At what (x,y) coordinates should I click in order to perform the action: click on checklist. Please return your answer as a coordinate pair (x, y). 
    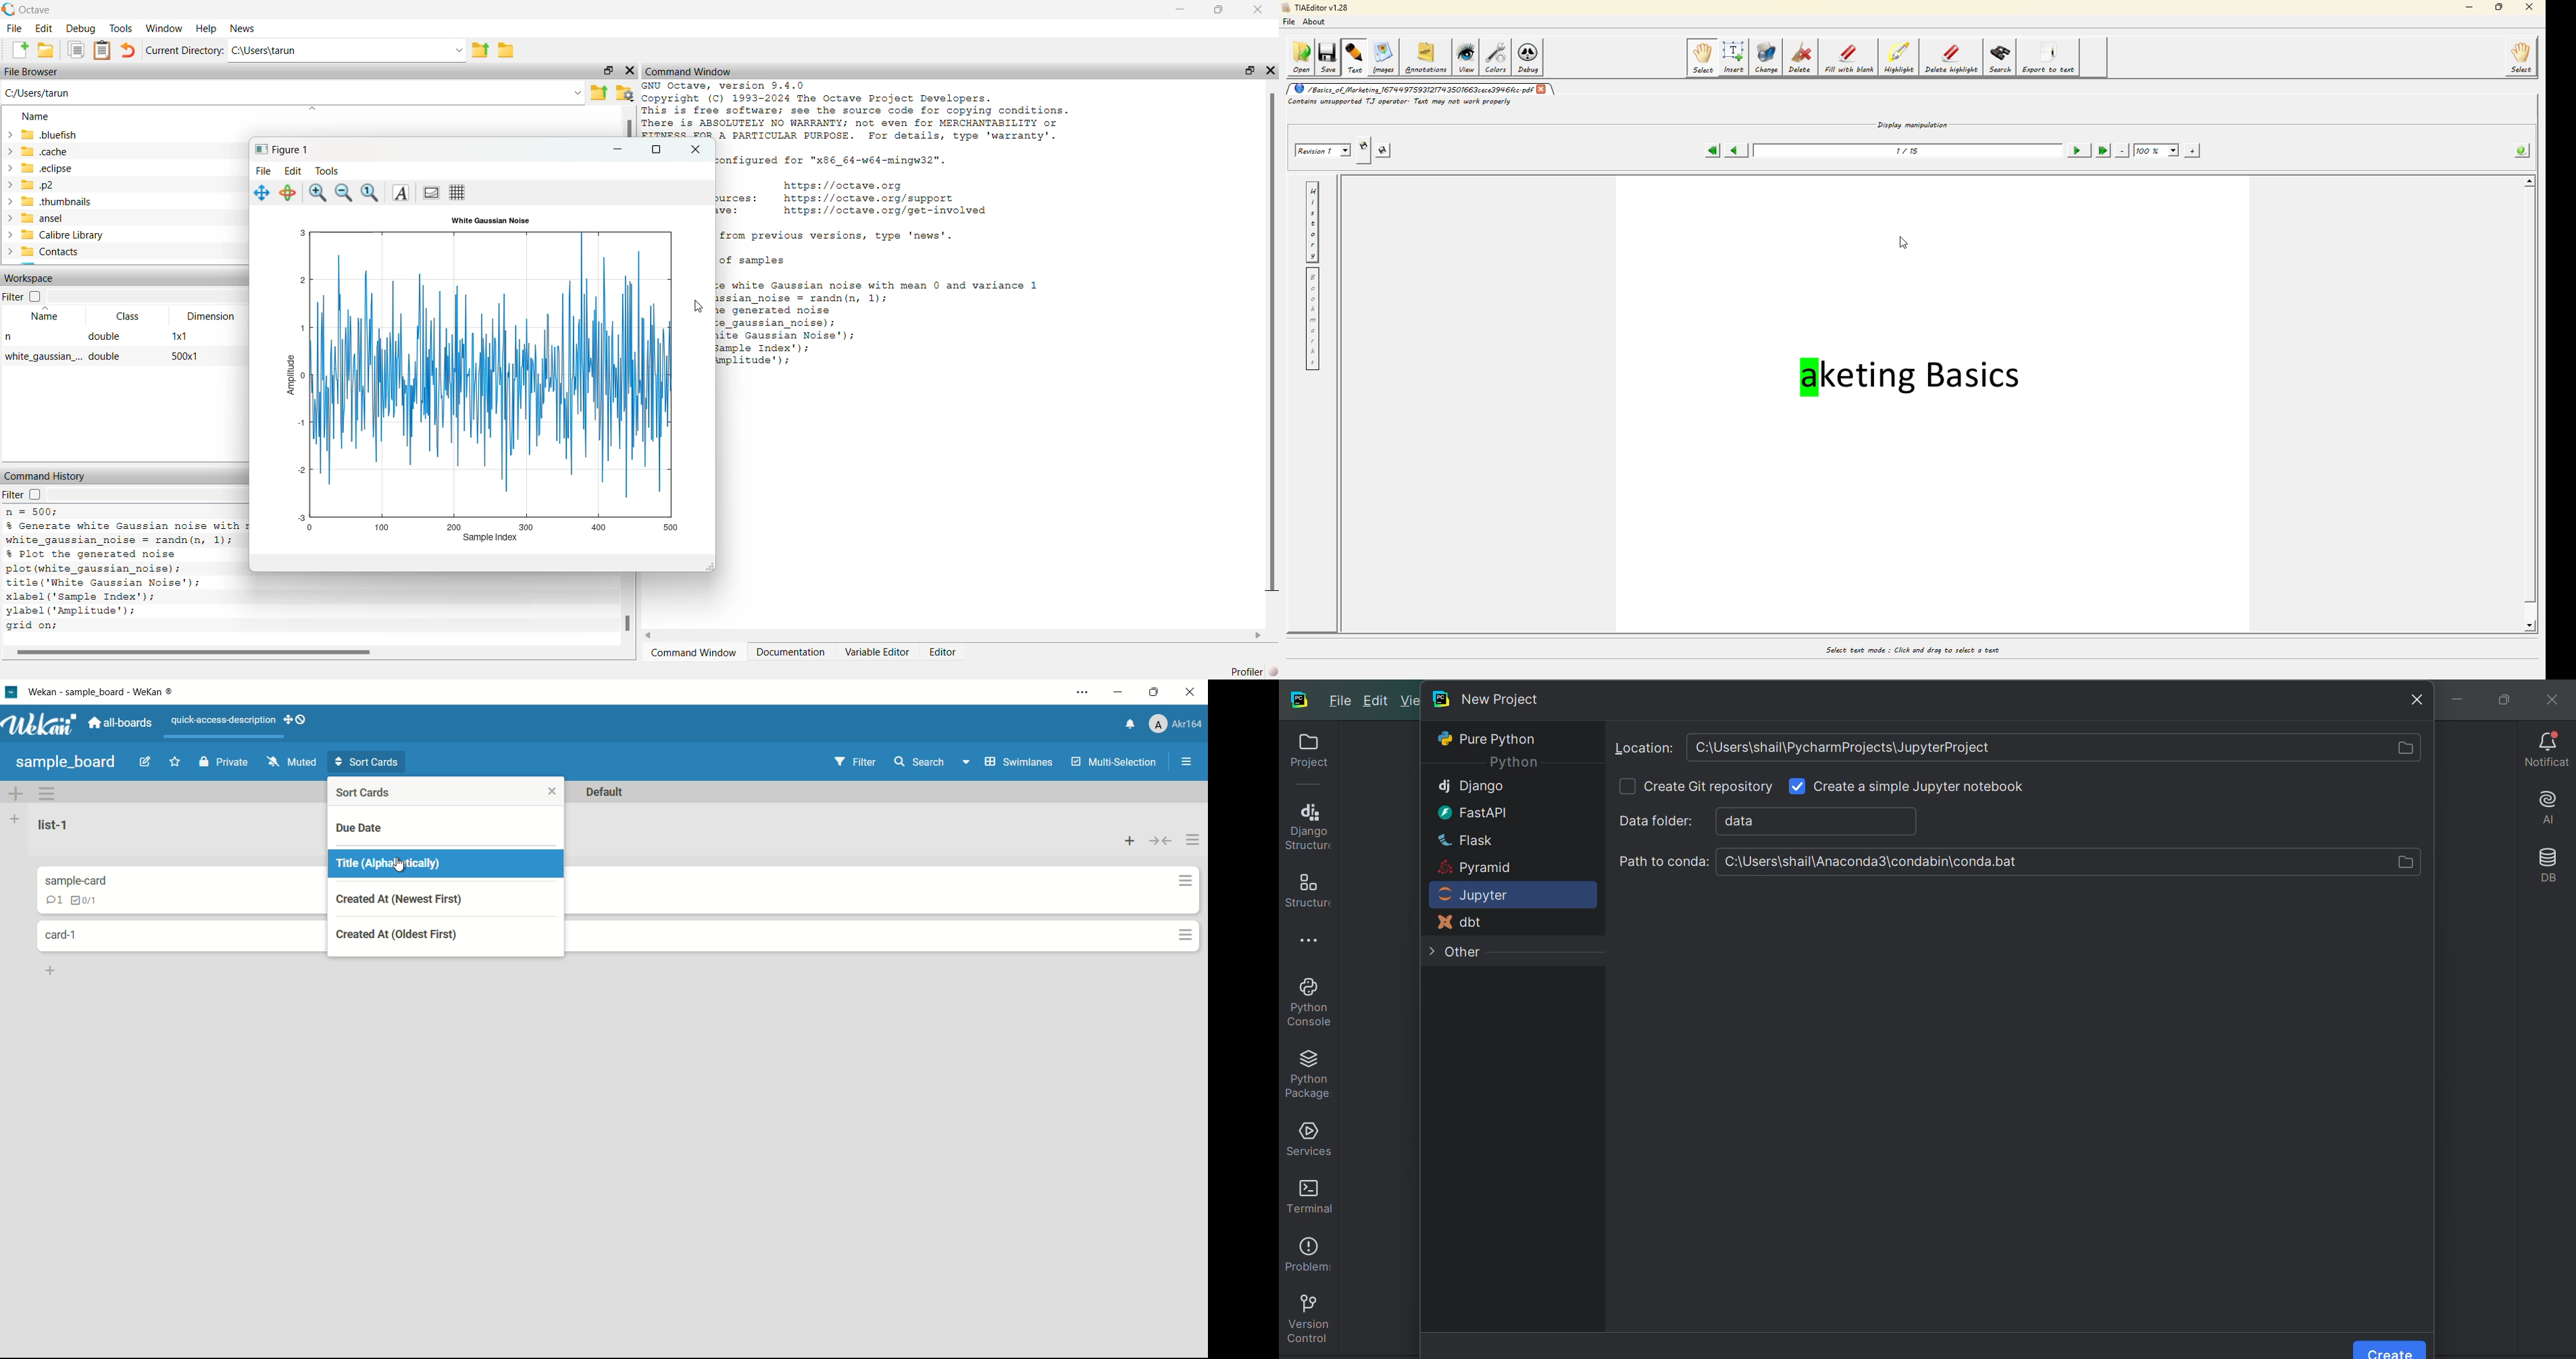
    Looking at the image, I should click on (82, 900).